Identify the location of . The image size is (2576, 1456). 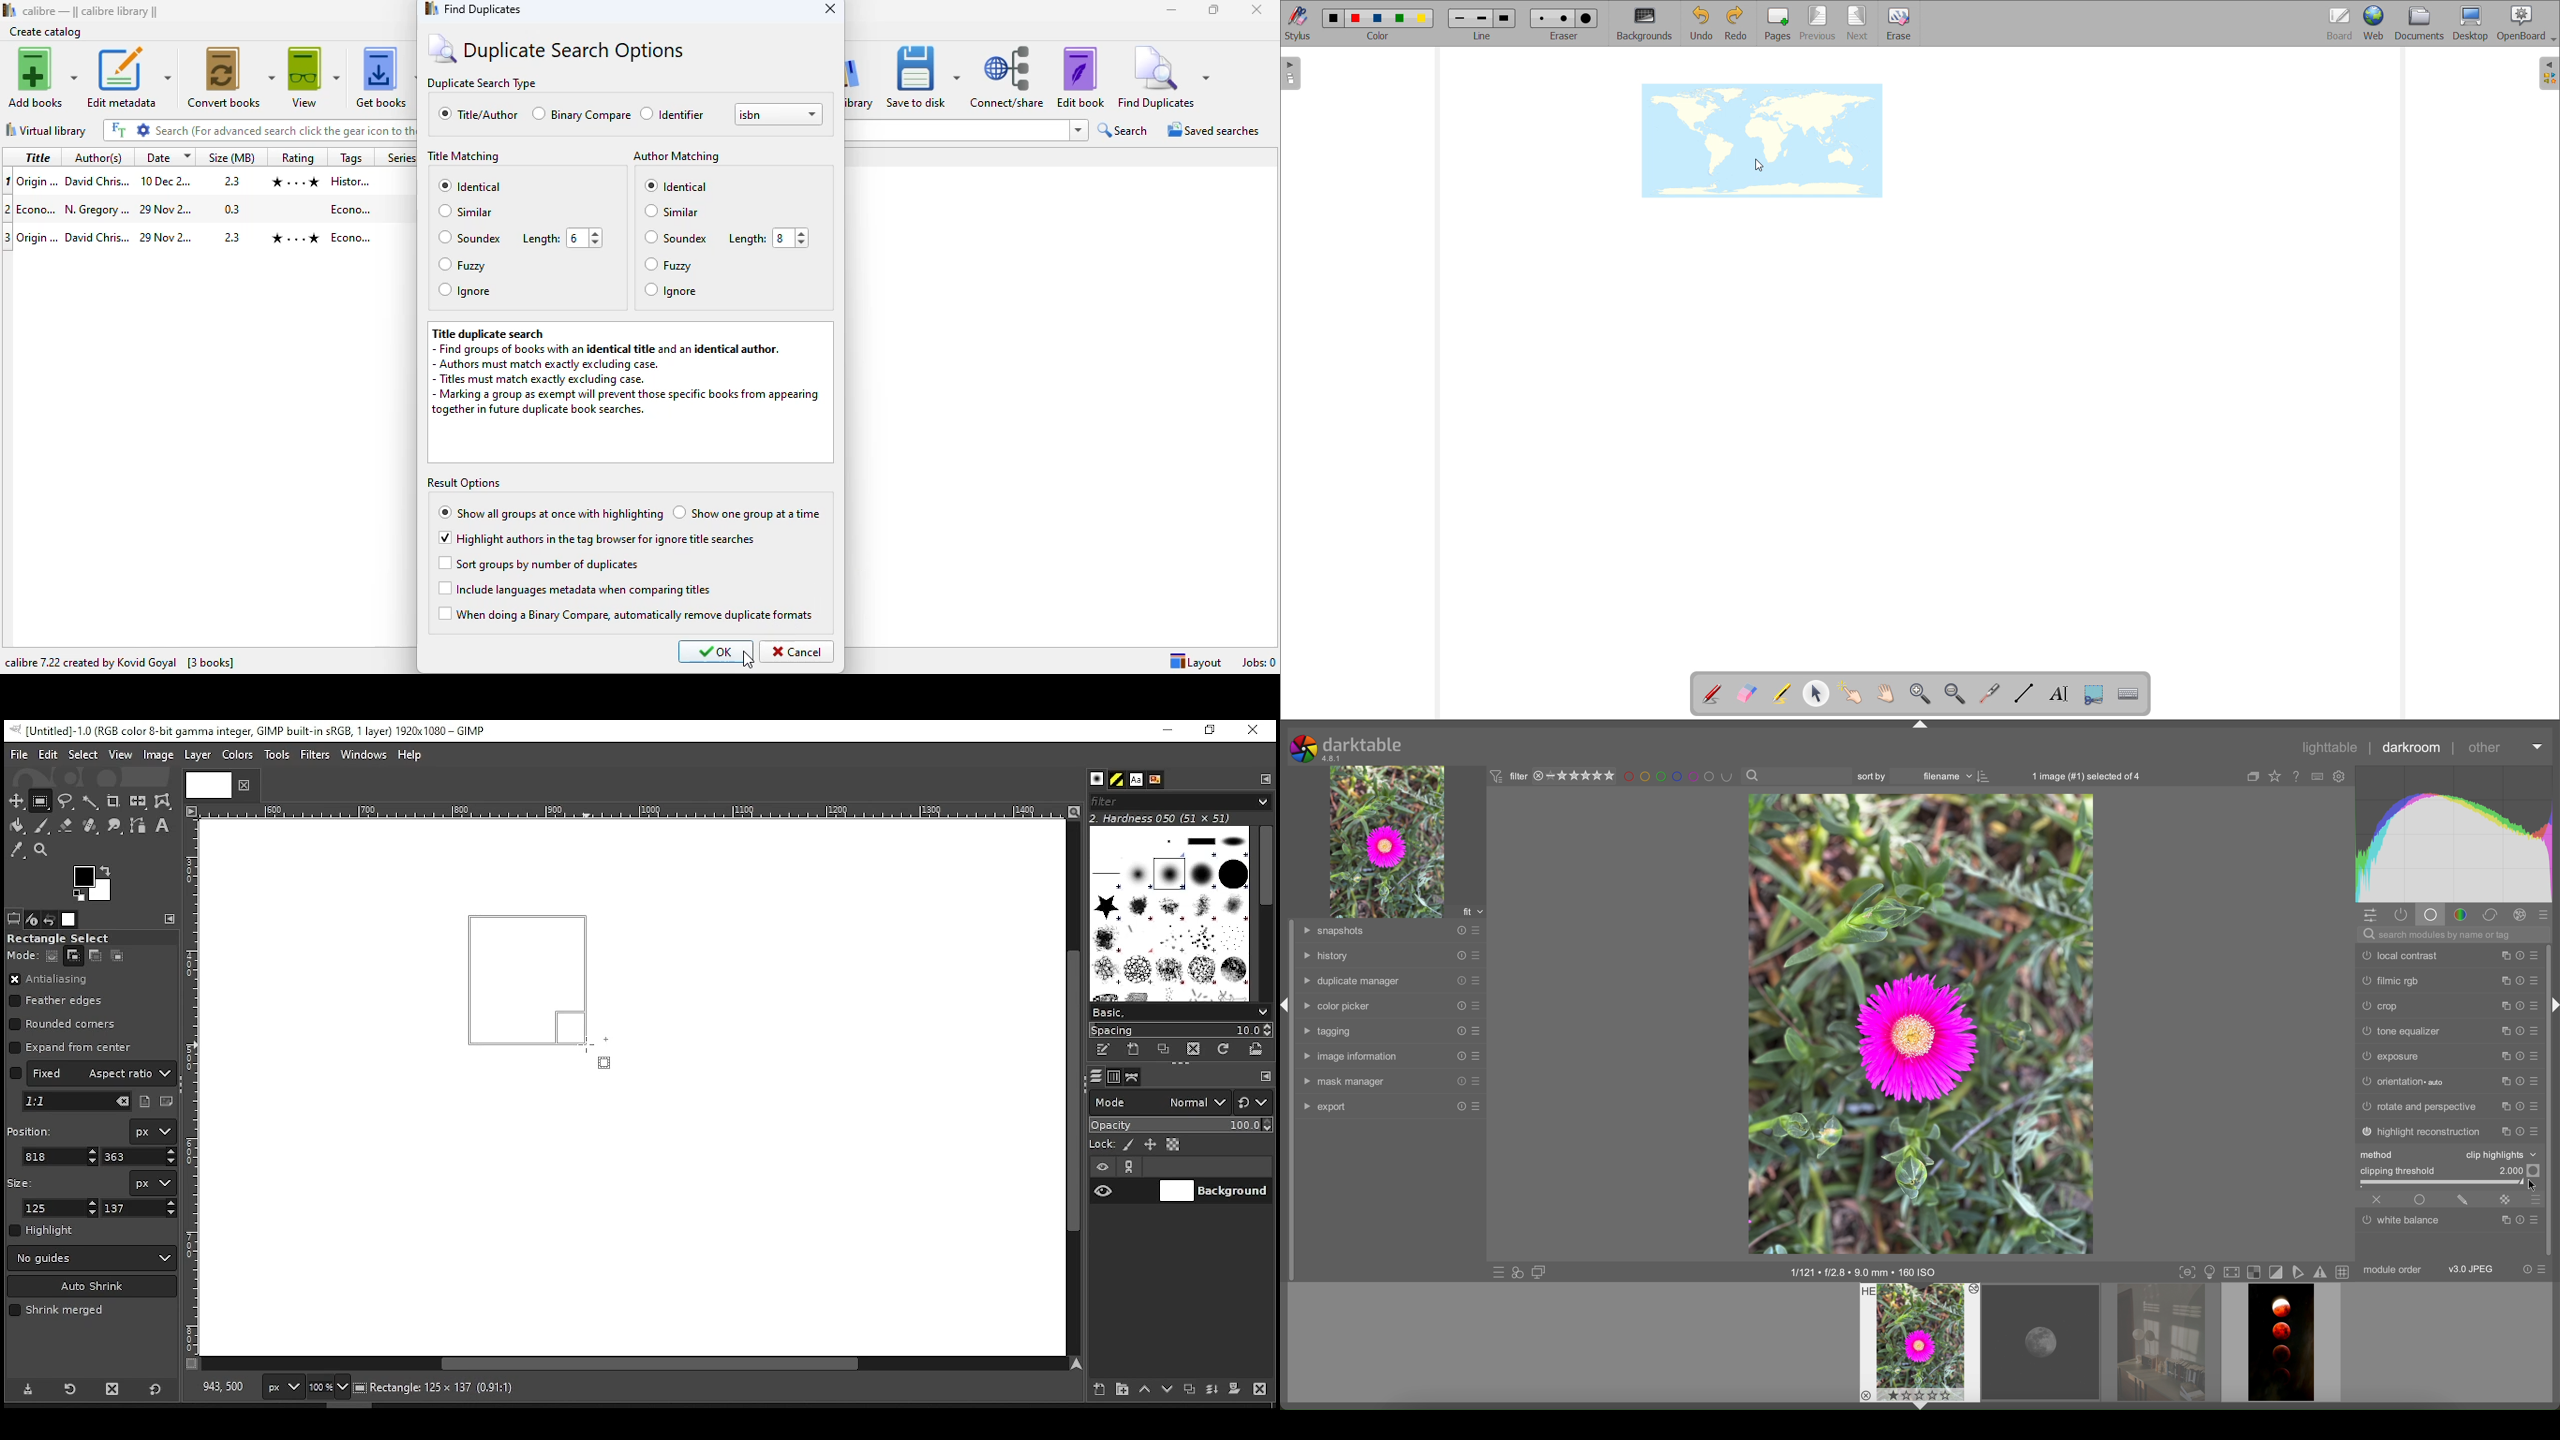
(398, 157).